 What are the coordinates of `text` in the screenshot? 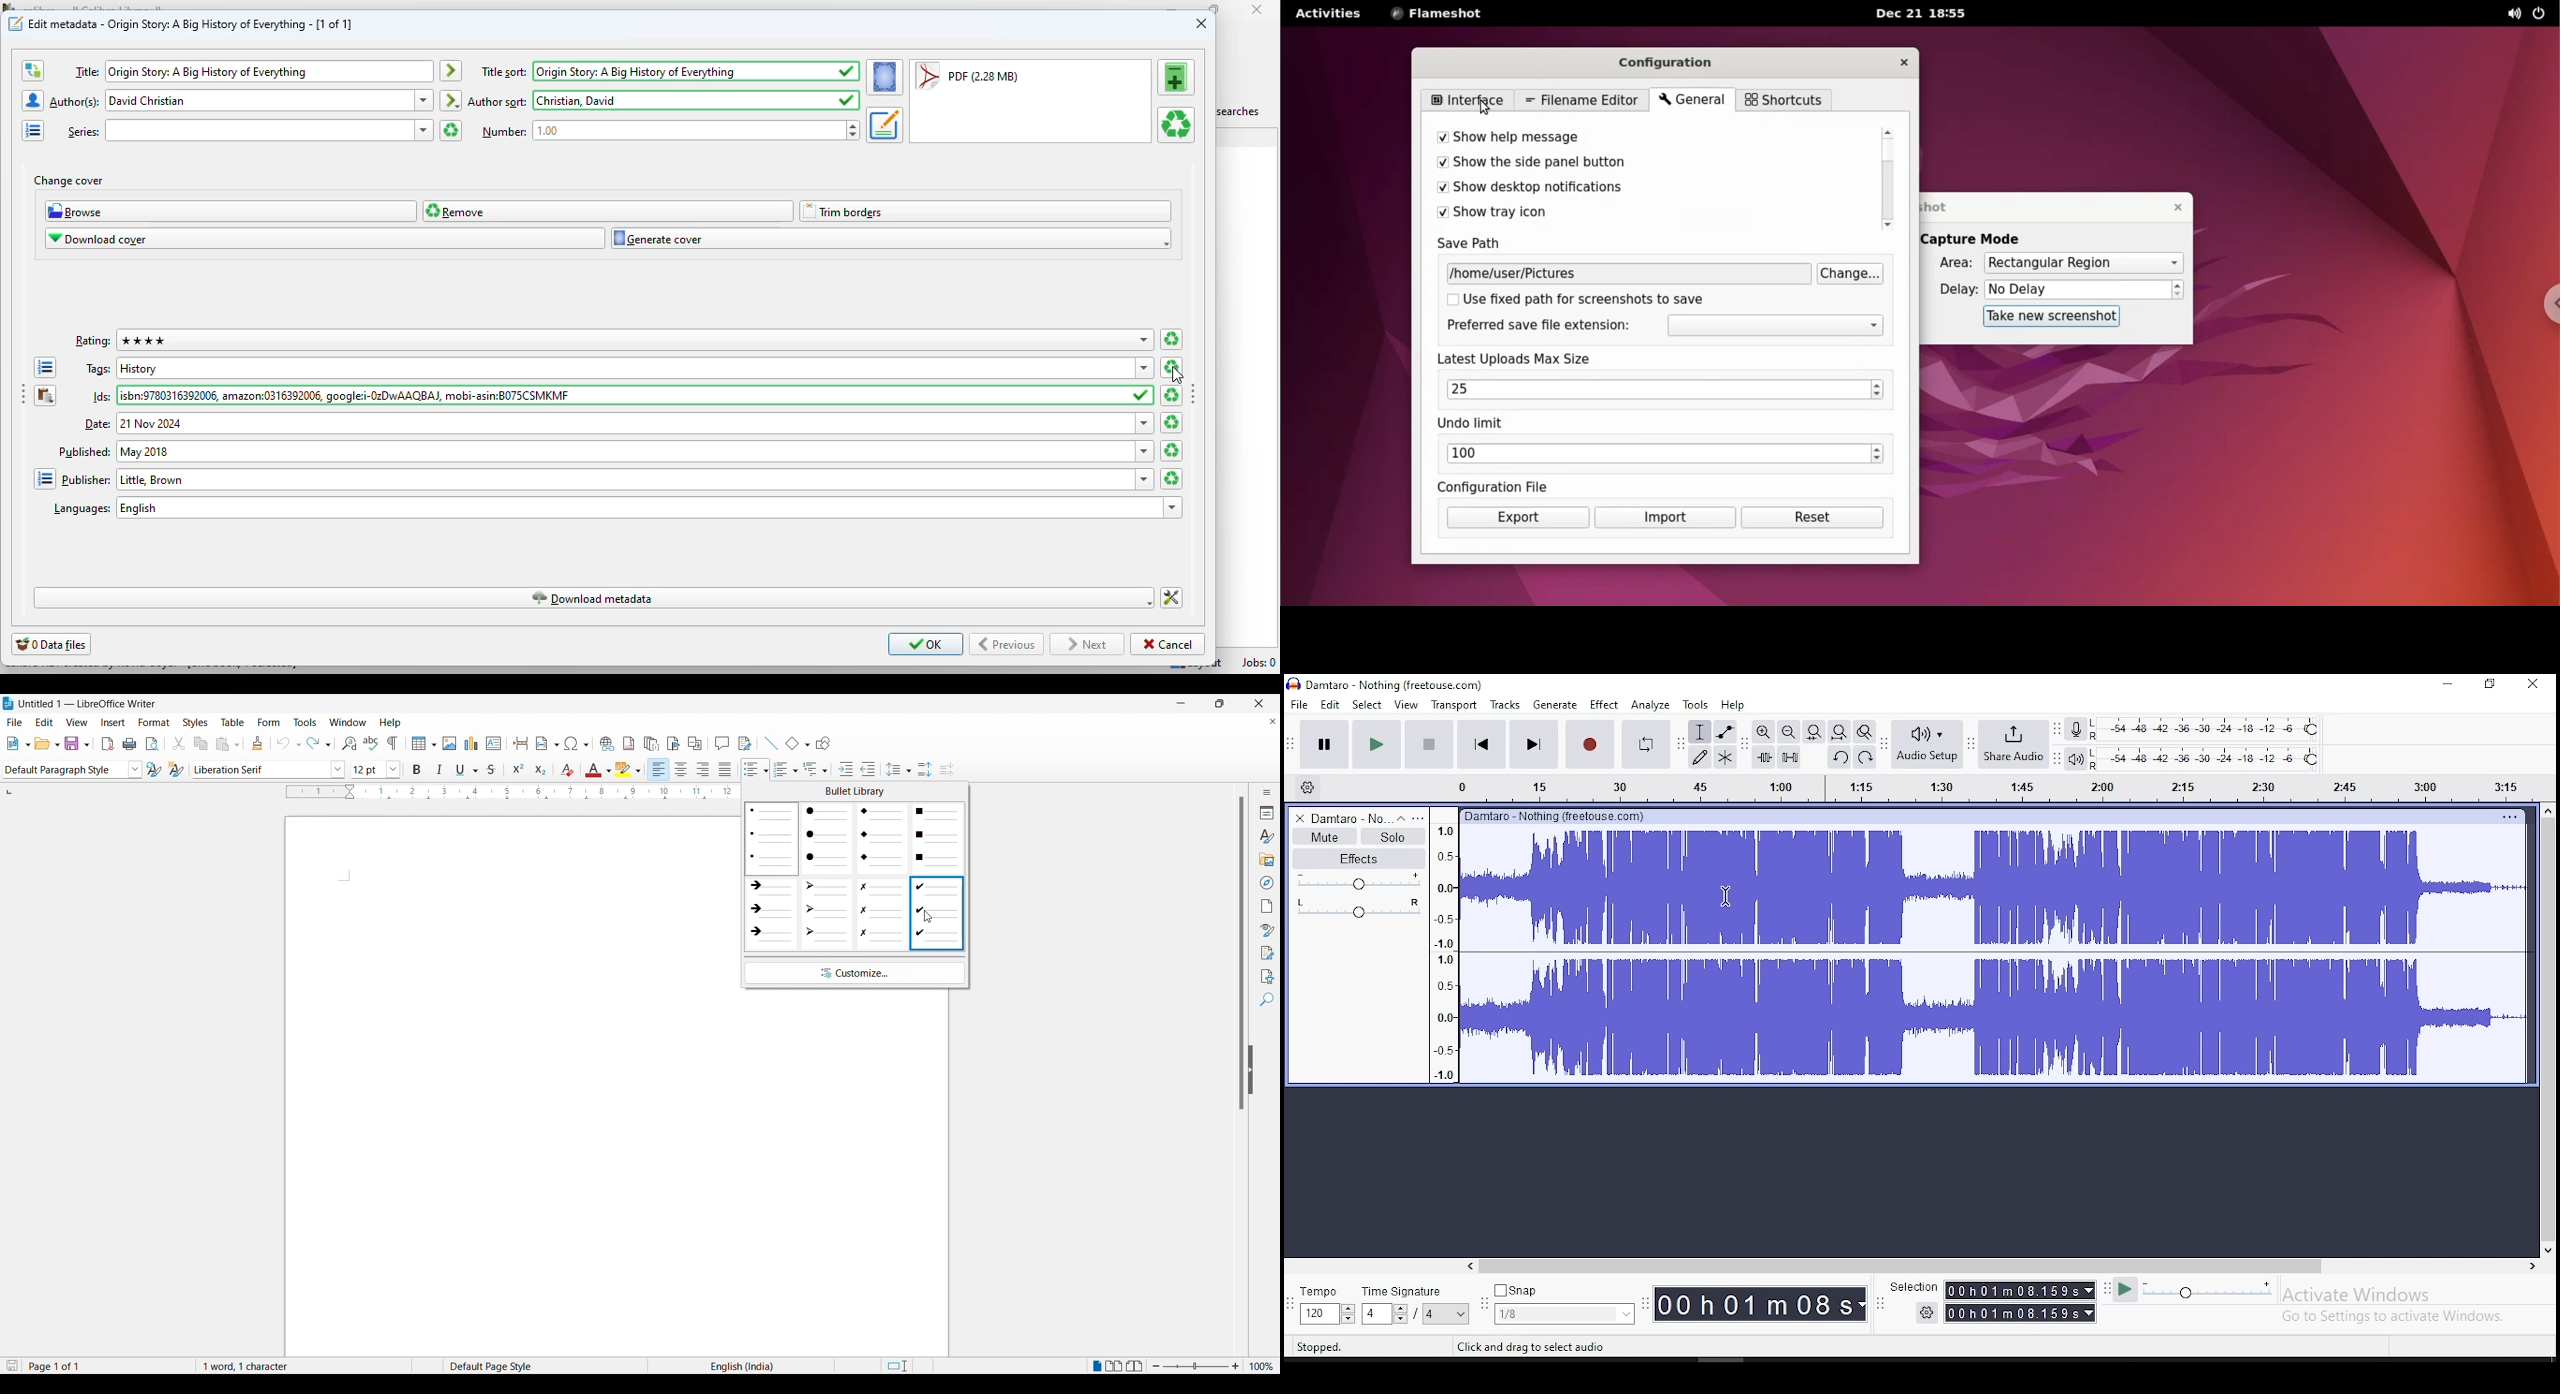 It's located at (86, 481).